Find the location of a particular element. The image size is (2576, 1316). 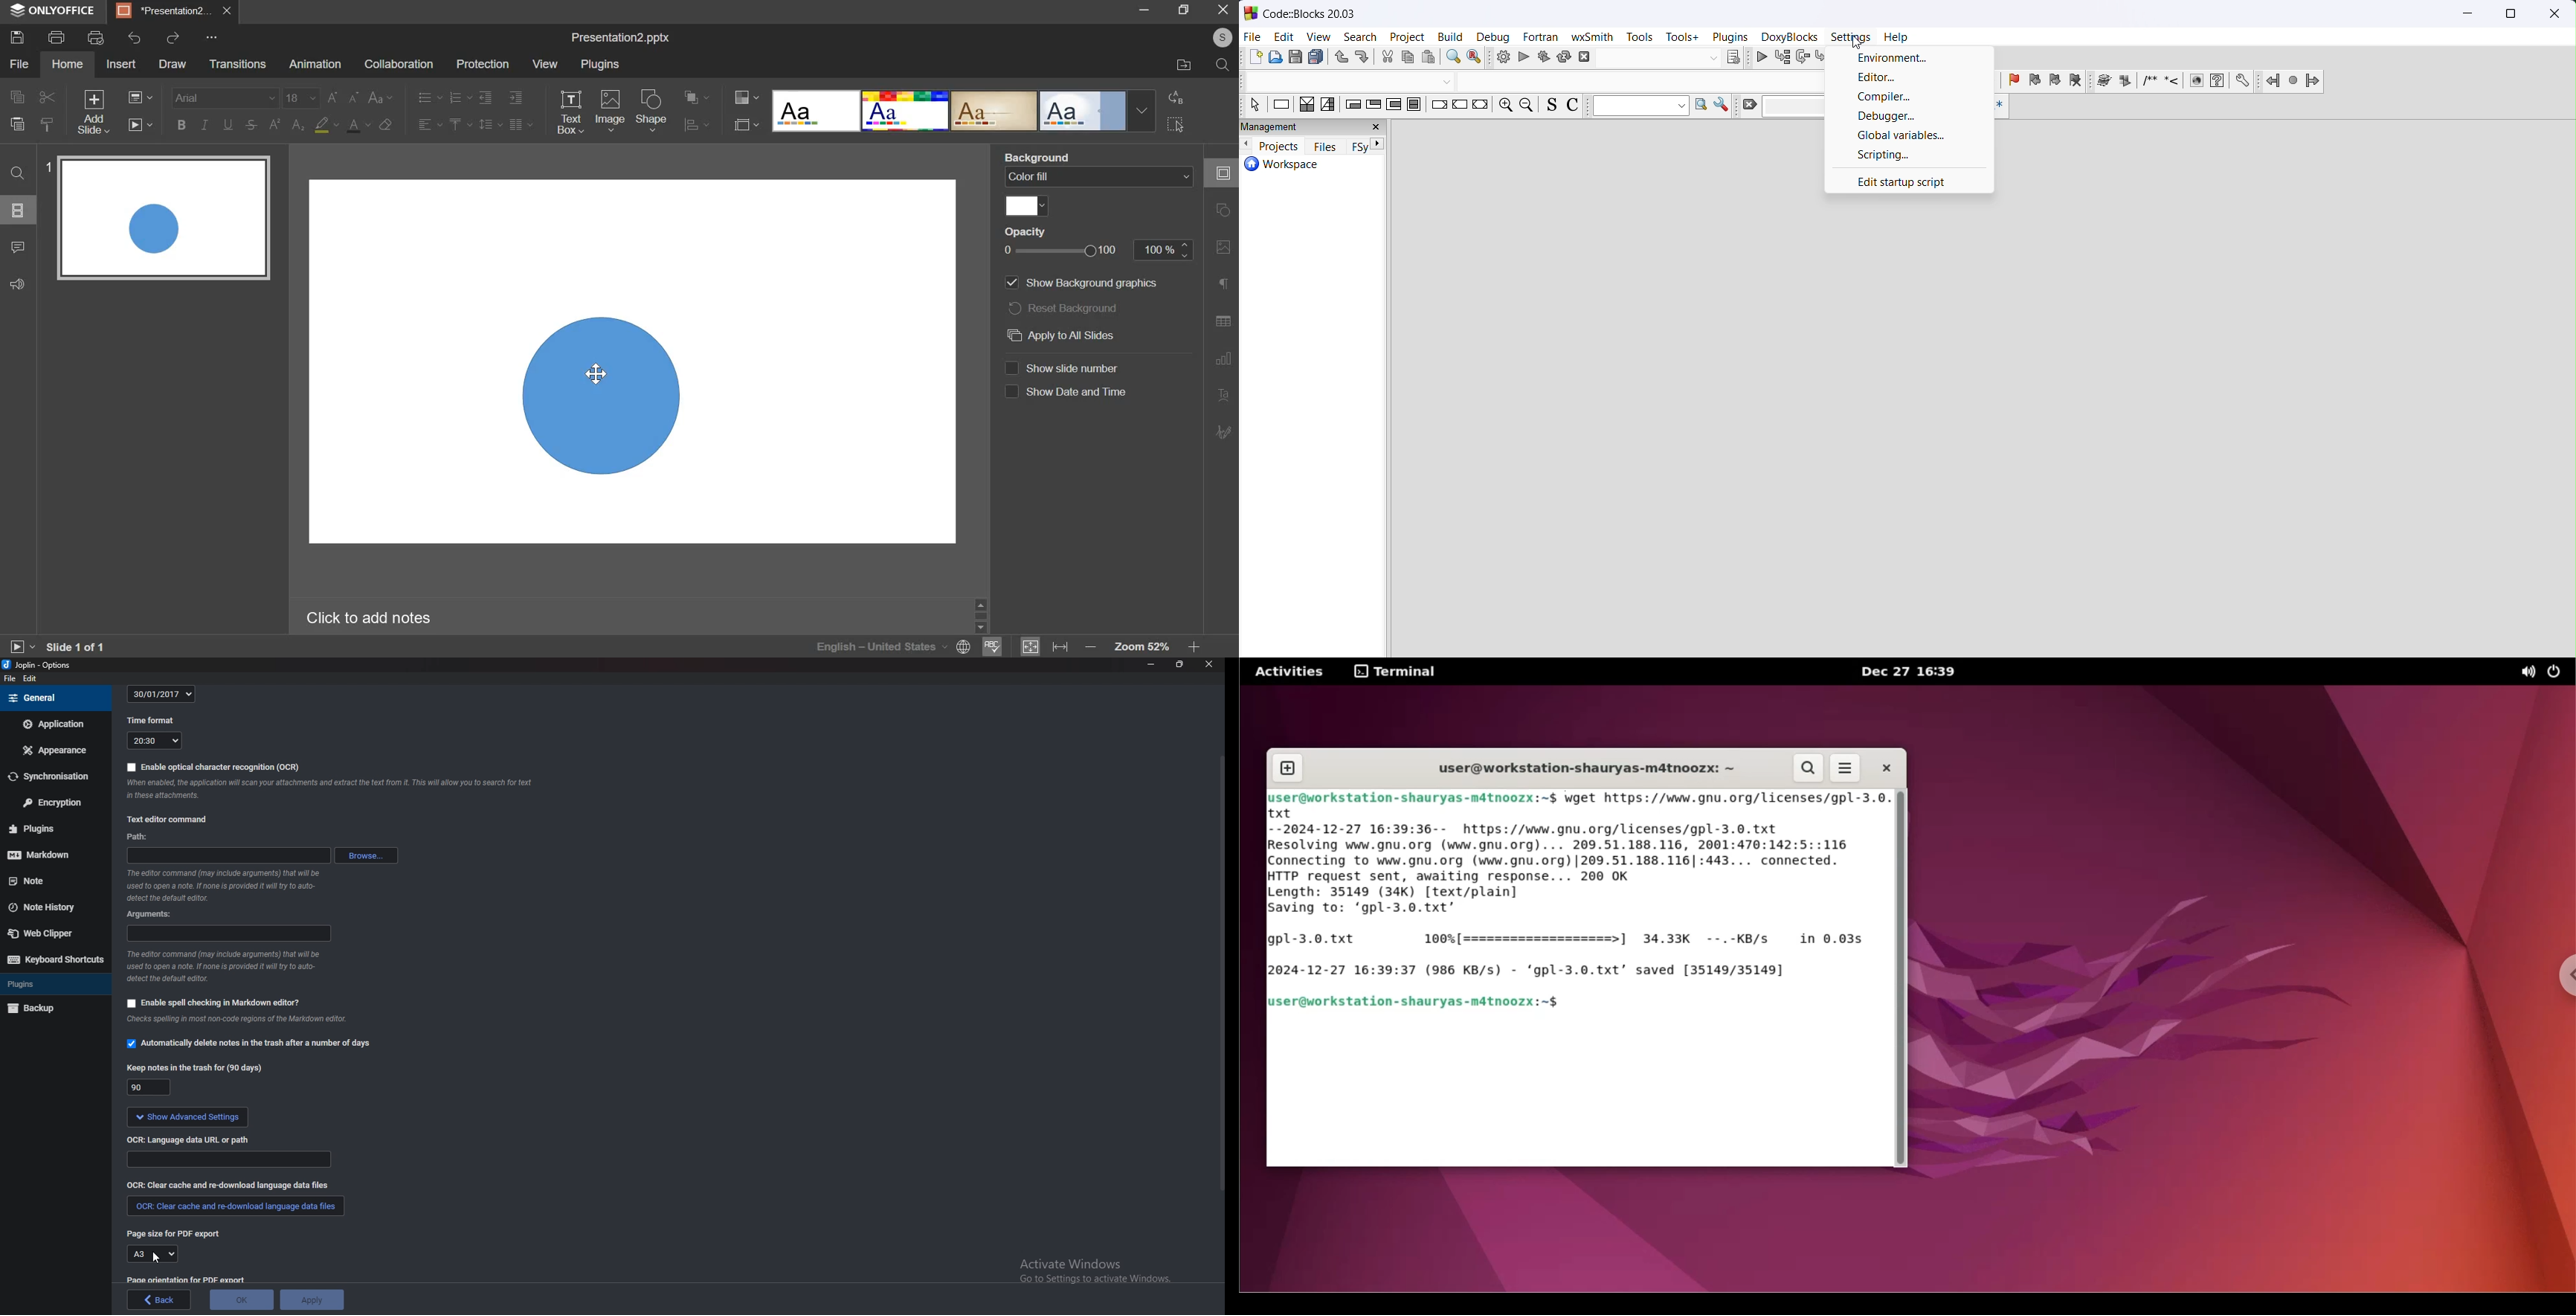

decrease indent is located at coordinates (487, 97).